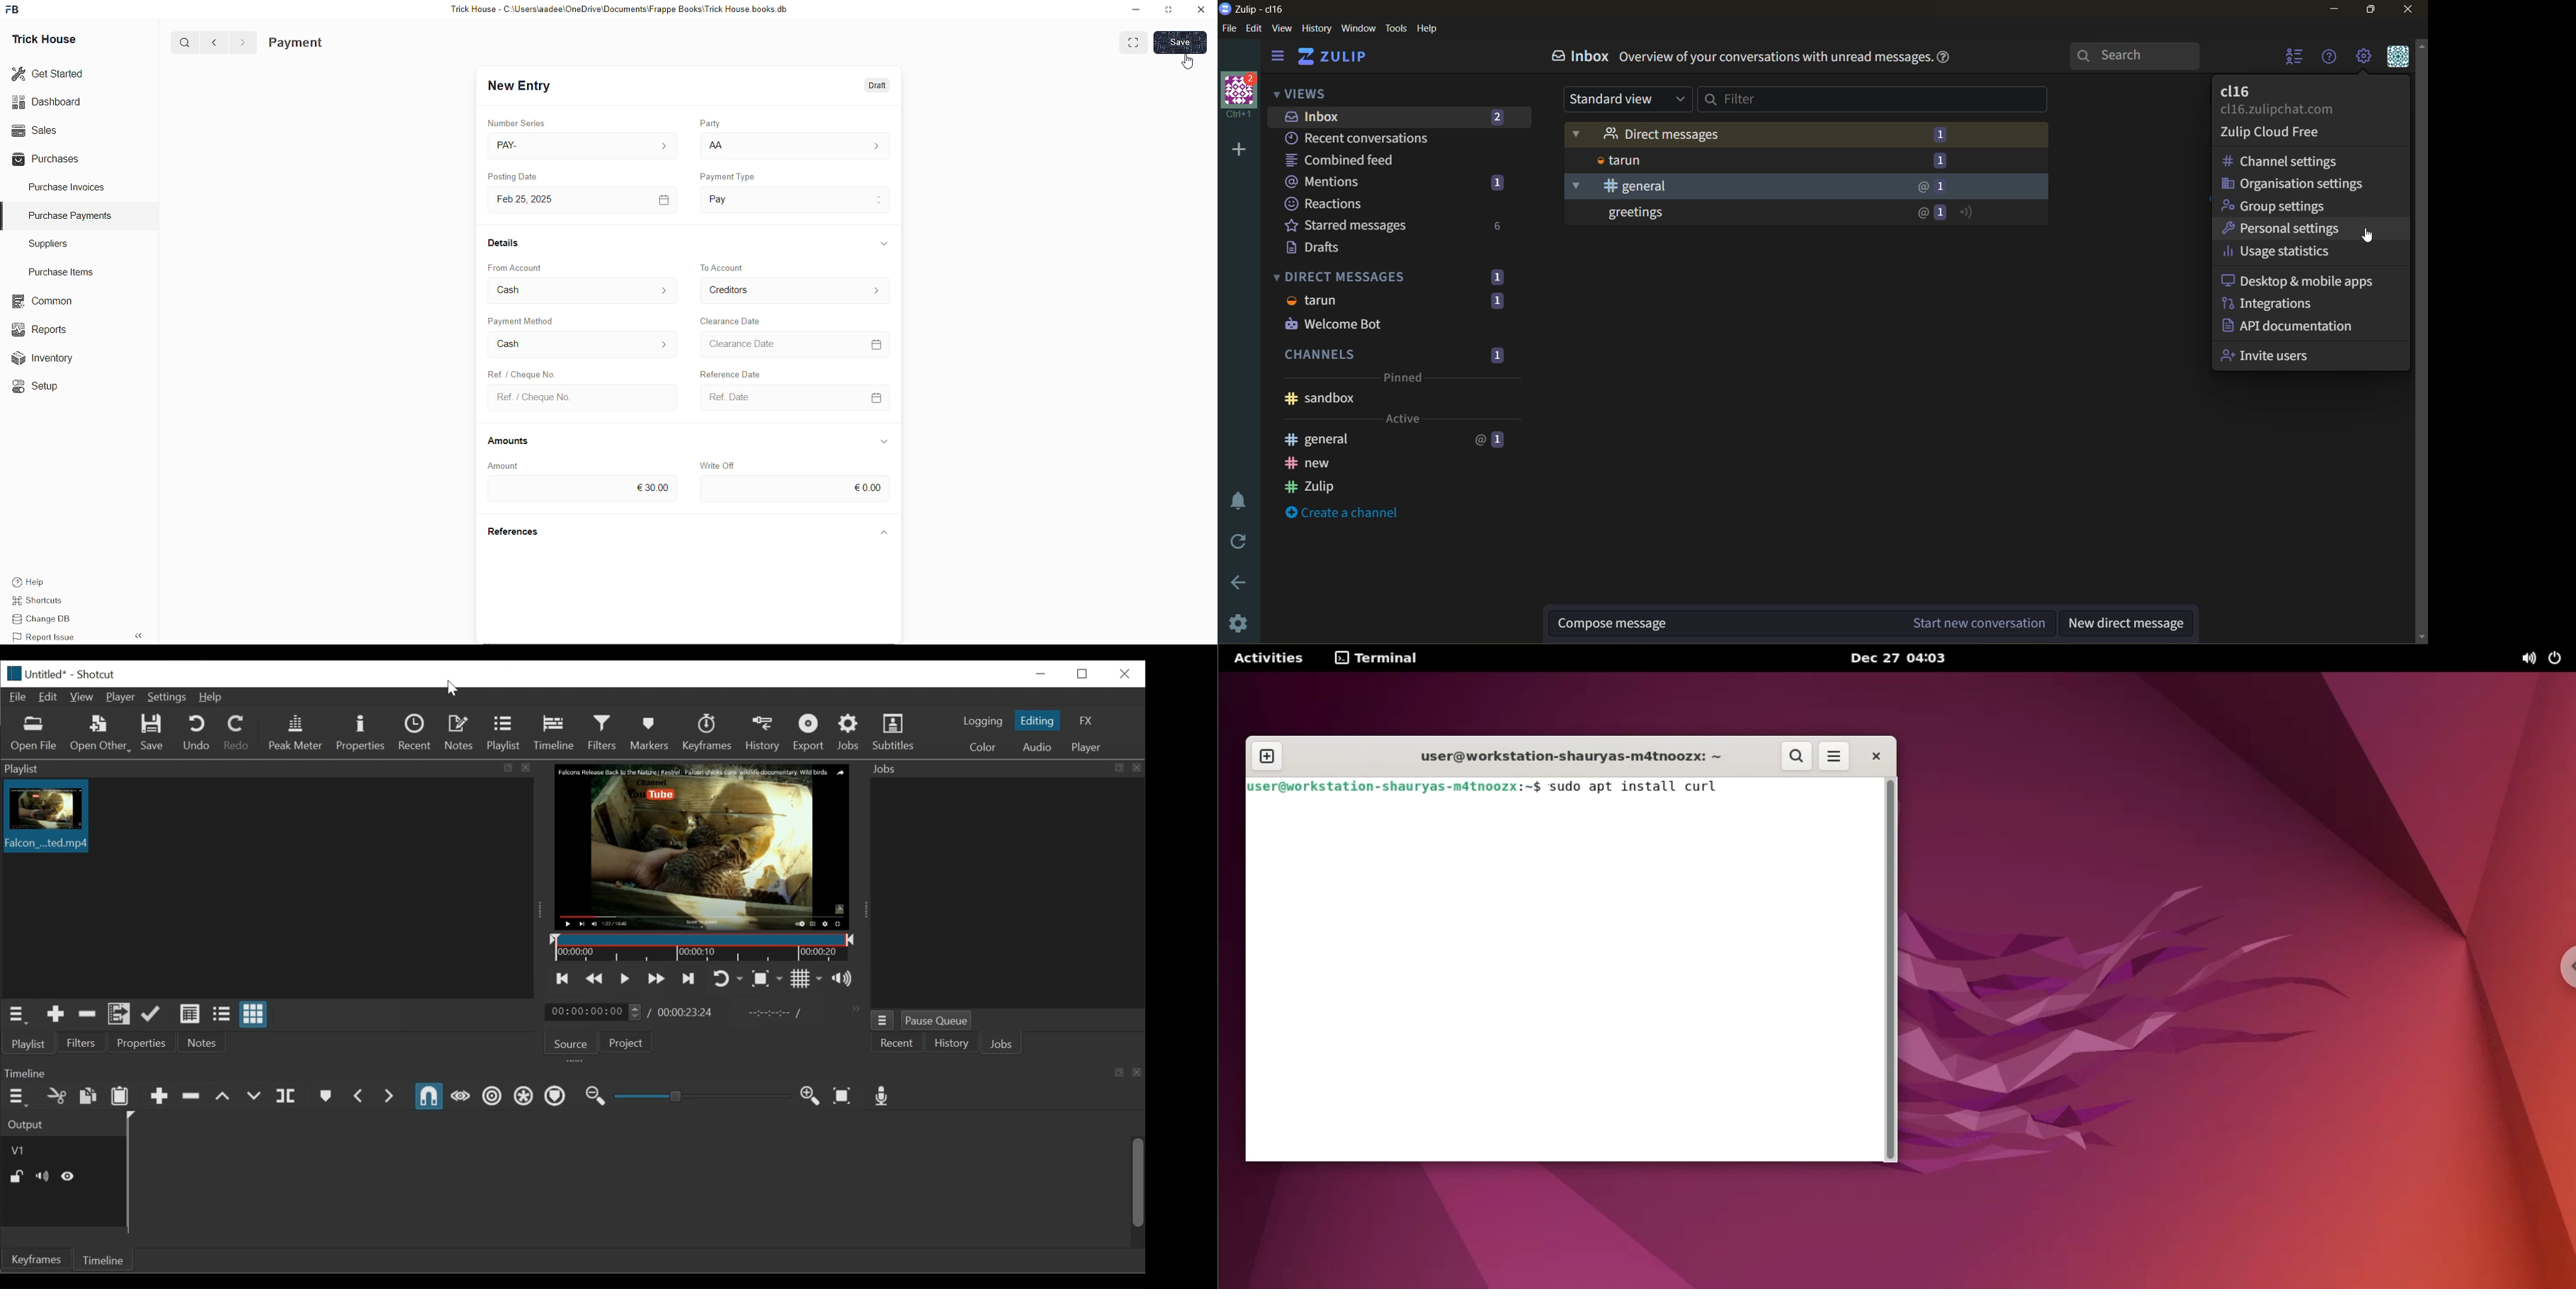 This screenshot has height=1316, width=2576. What do you see at coordinates (1630, 100) in the screenshot?
I see `type of view` at bounding box center [1630, 100].